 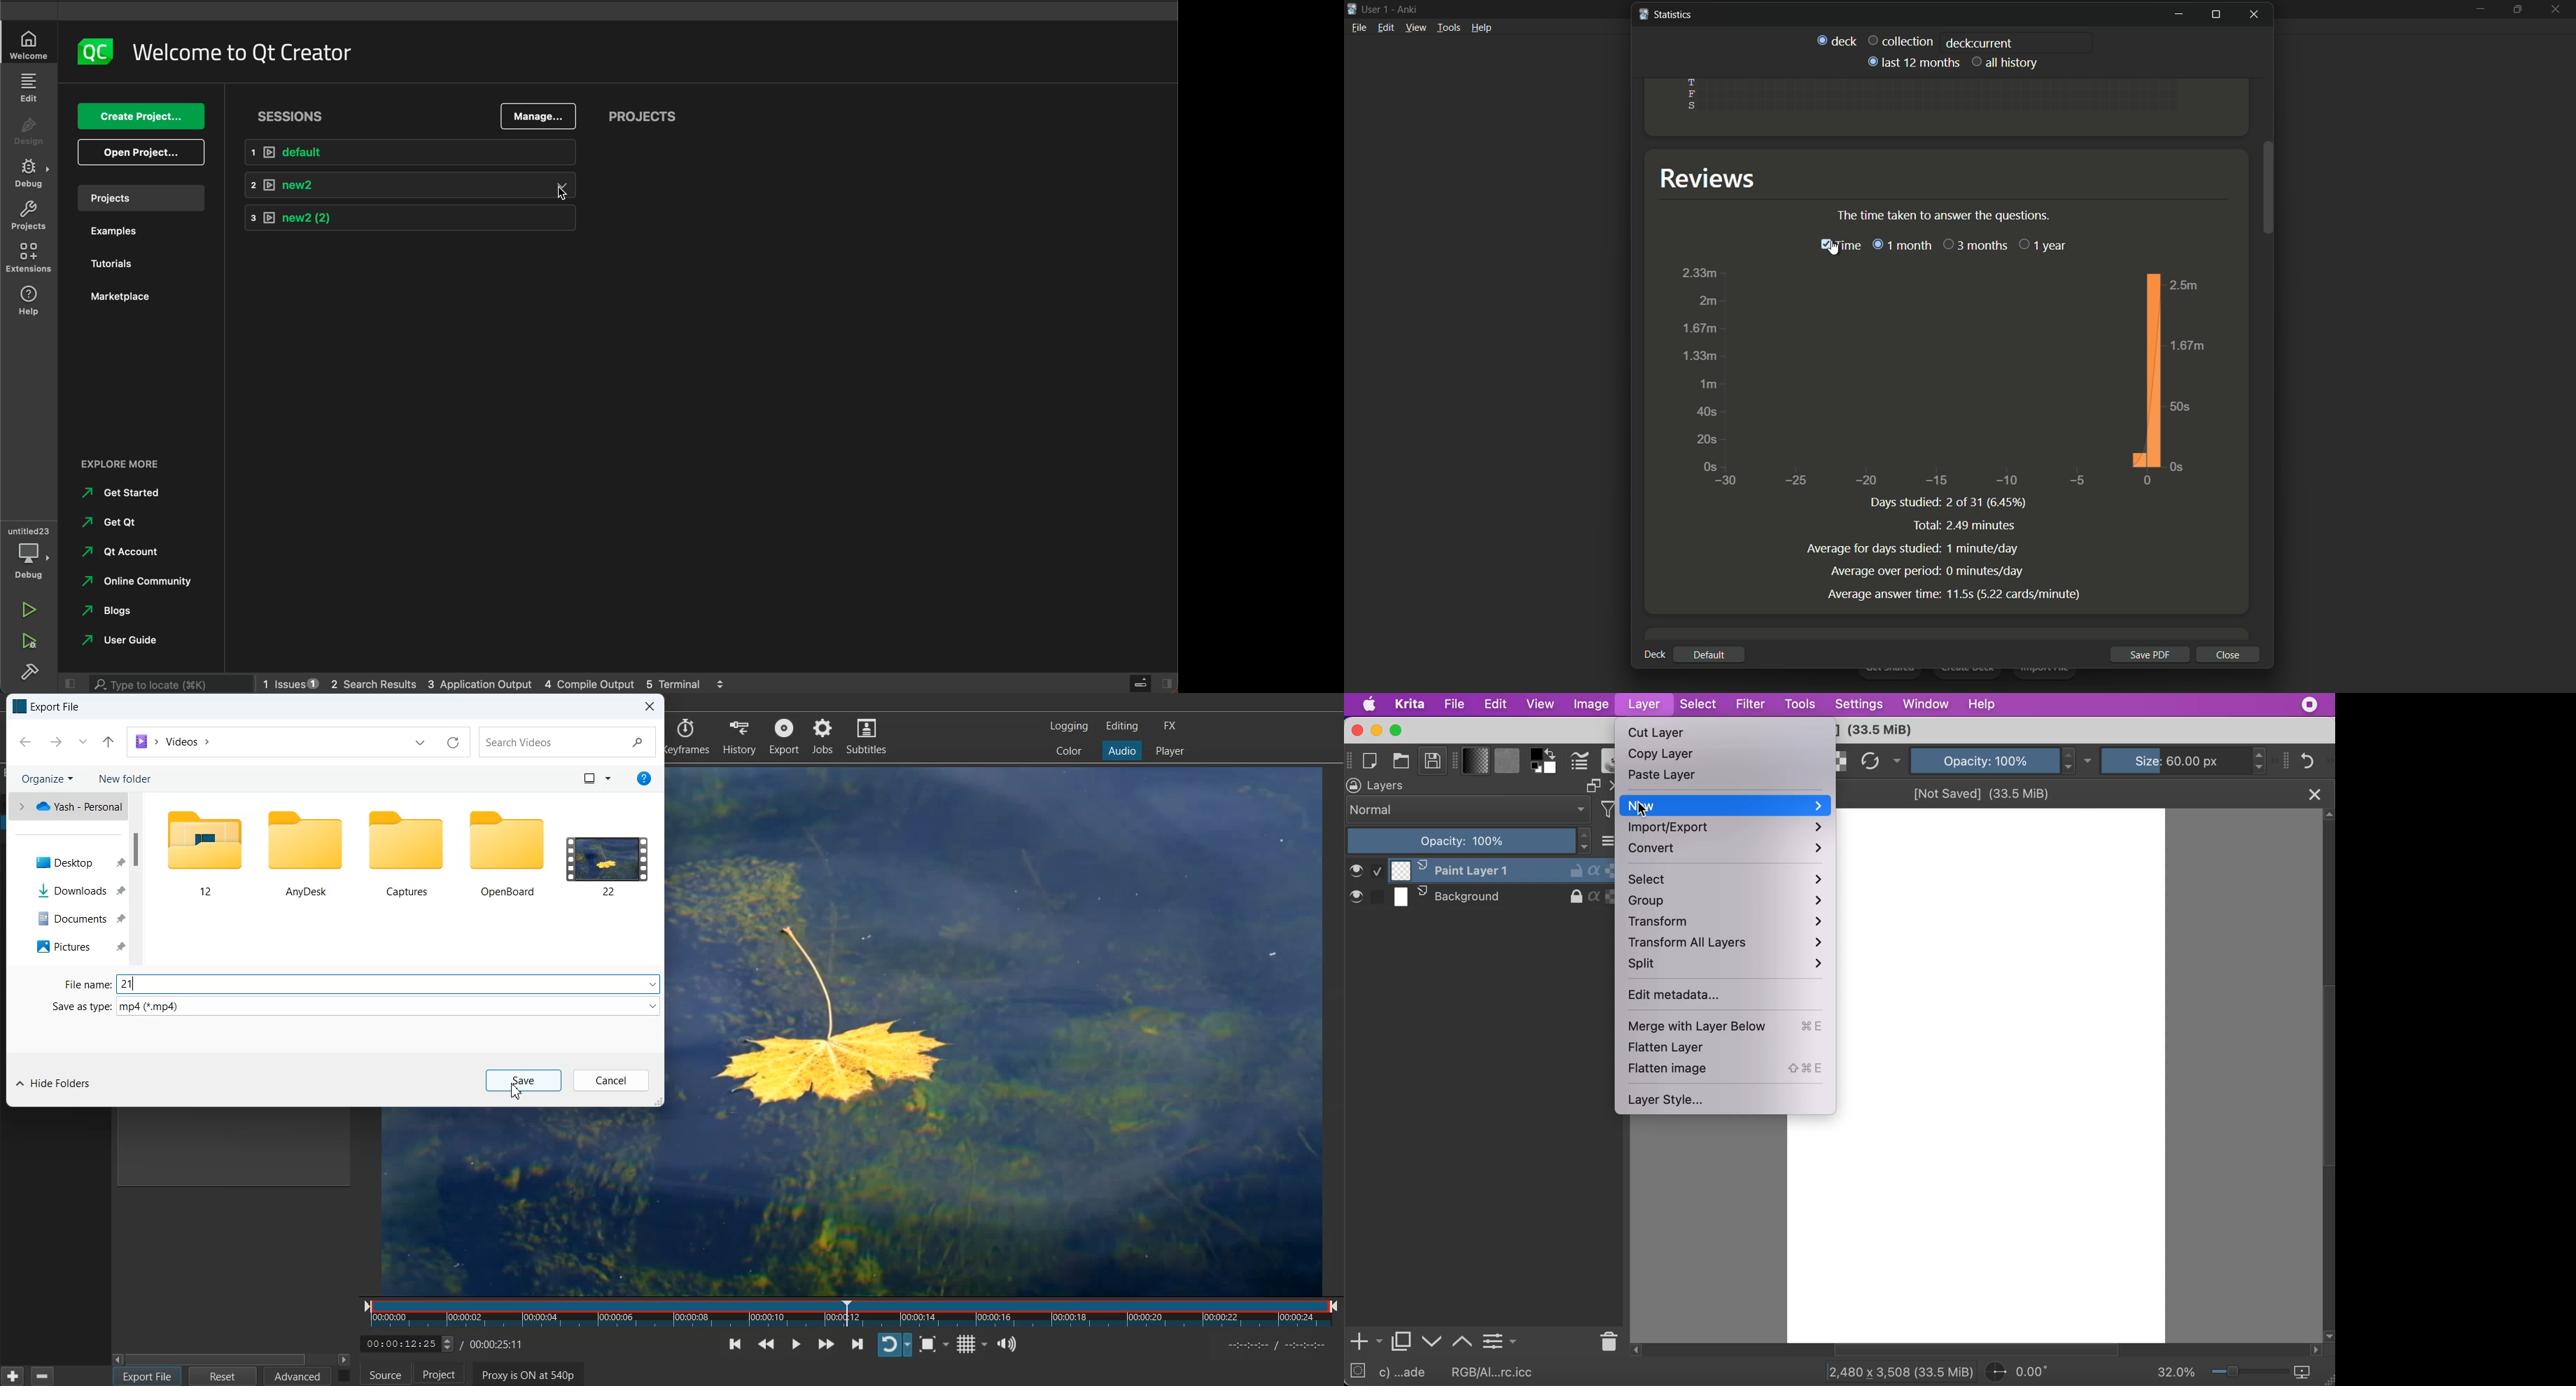 What do you see at coordinates (1457, 759) in the screenshot?
I see `show/hide tool` at bounding box center [1457, 759].